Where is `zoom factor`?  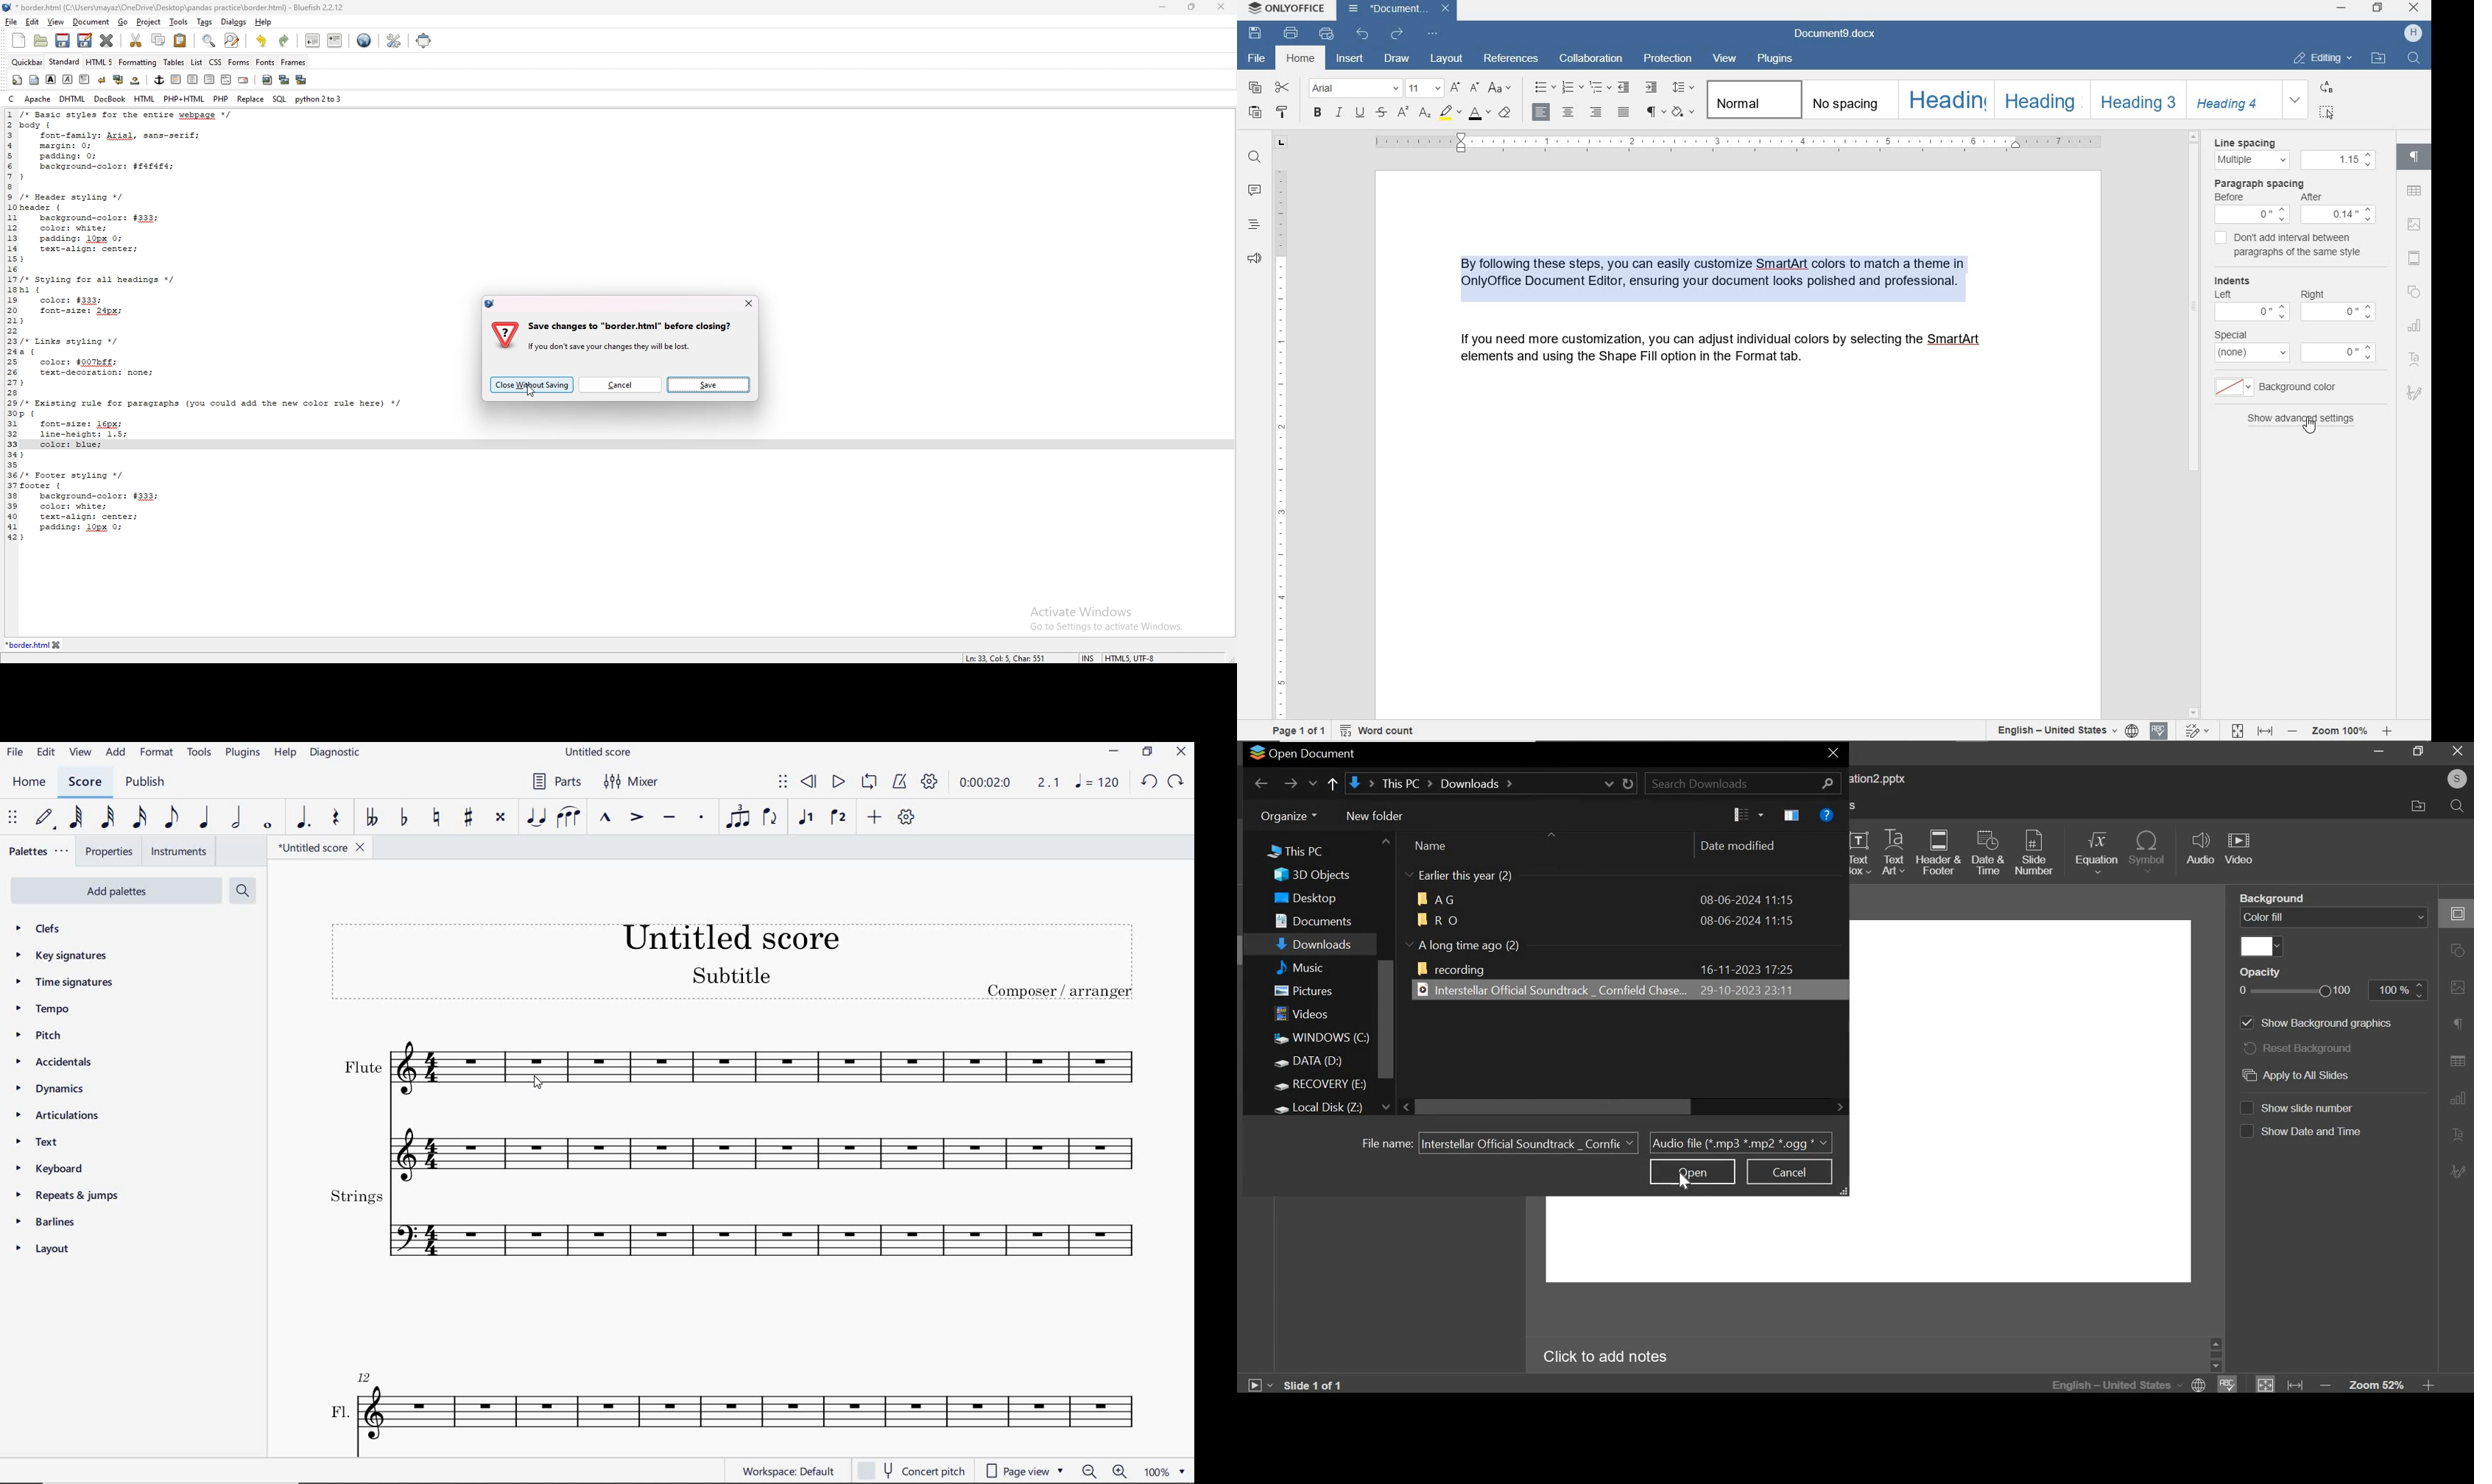 zoom factor is located at coordinates (1166, 1471).